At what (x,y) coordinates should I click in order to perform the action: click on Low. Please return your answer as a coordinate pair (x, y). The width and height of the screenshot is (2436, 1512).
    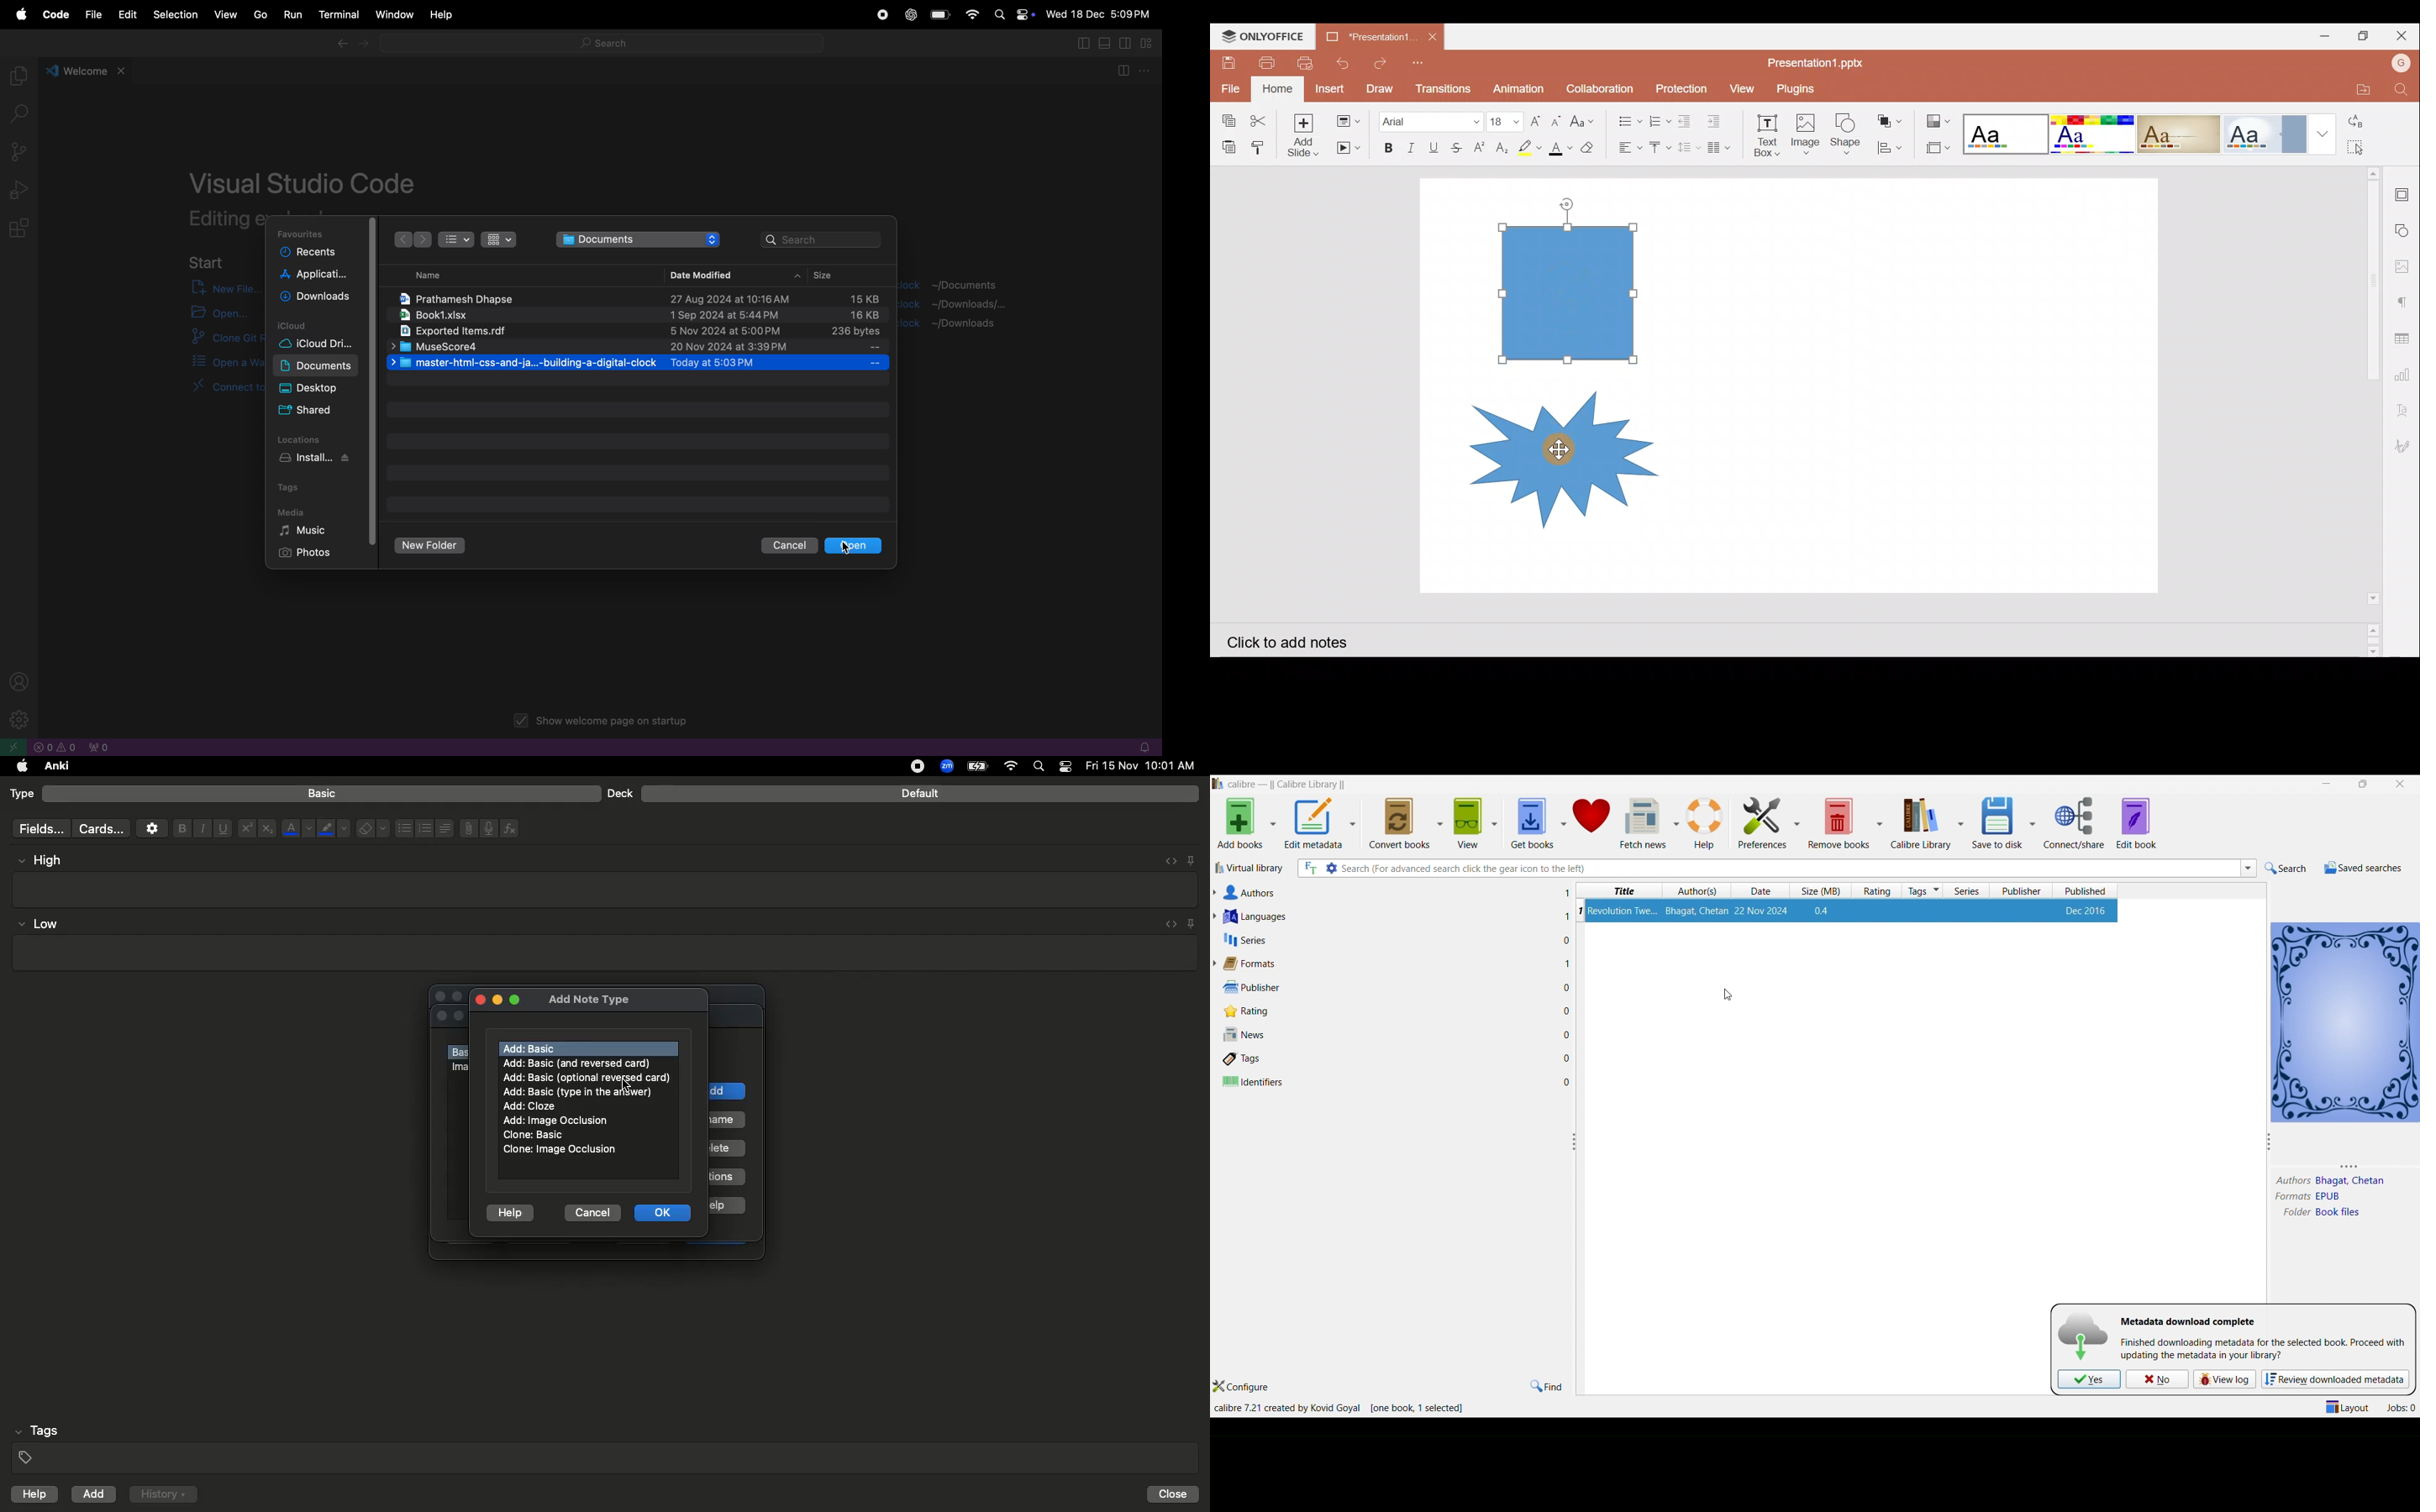
    Looking at the image, I should click on (39, 925).